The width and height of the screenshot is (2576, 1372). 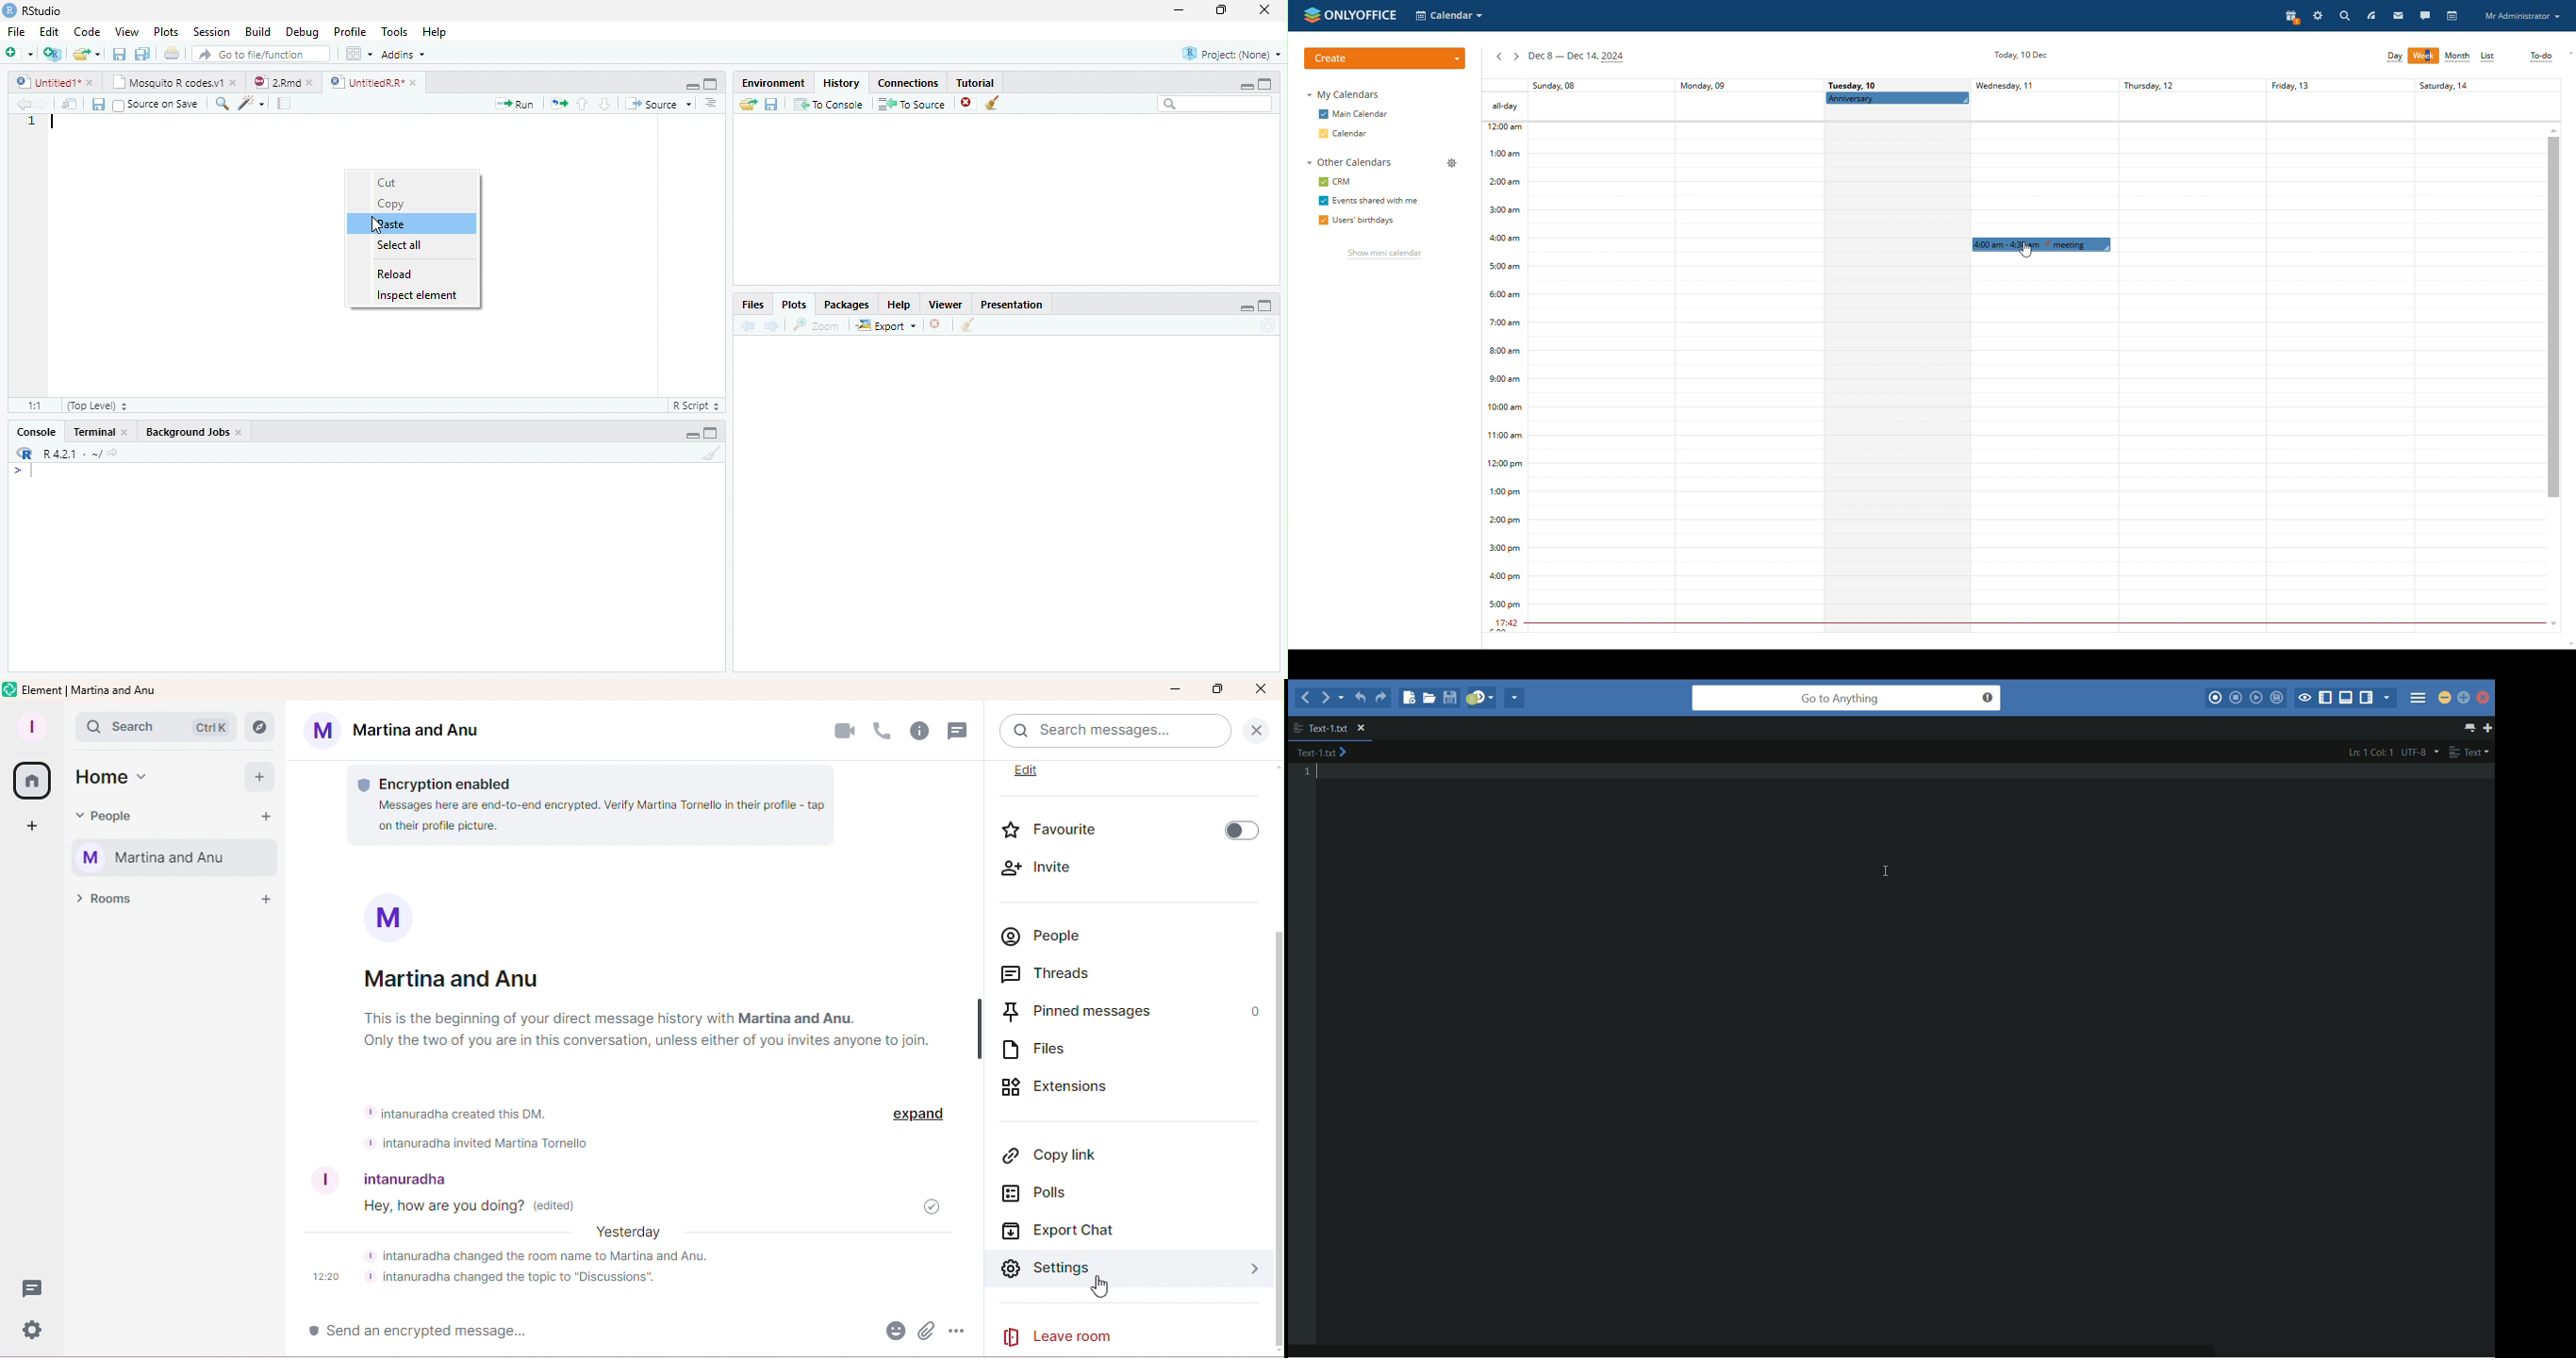 What do you see at coordinates (1385, 255) in the screenshot?
I see `show mini calendar` at bounding box center [1385, 255].